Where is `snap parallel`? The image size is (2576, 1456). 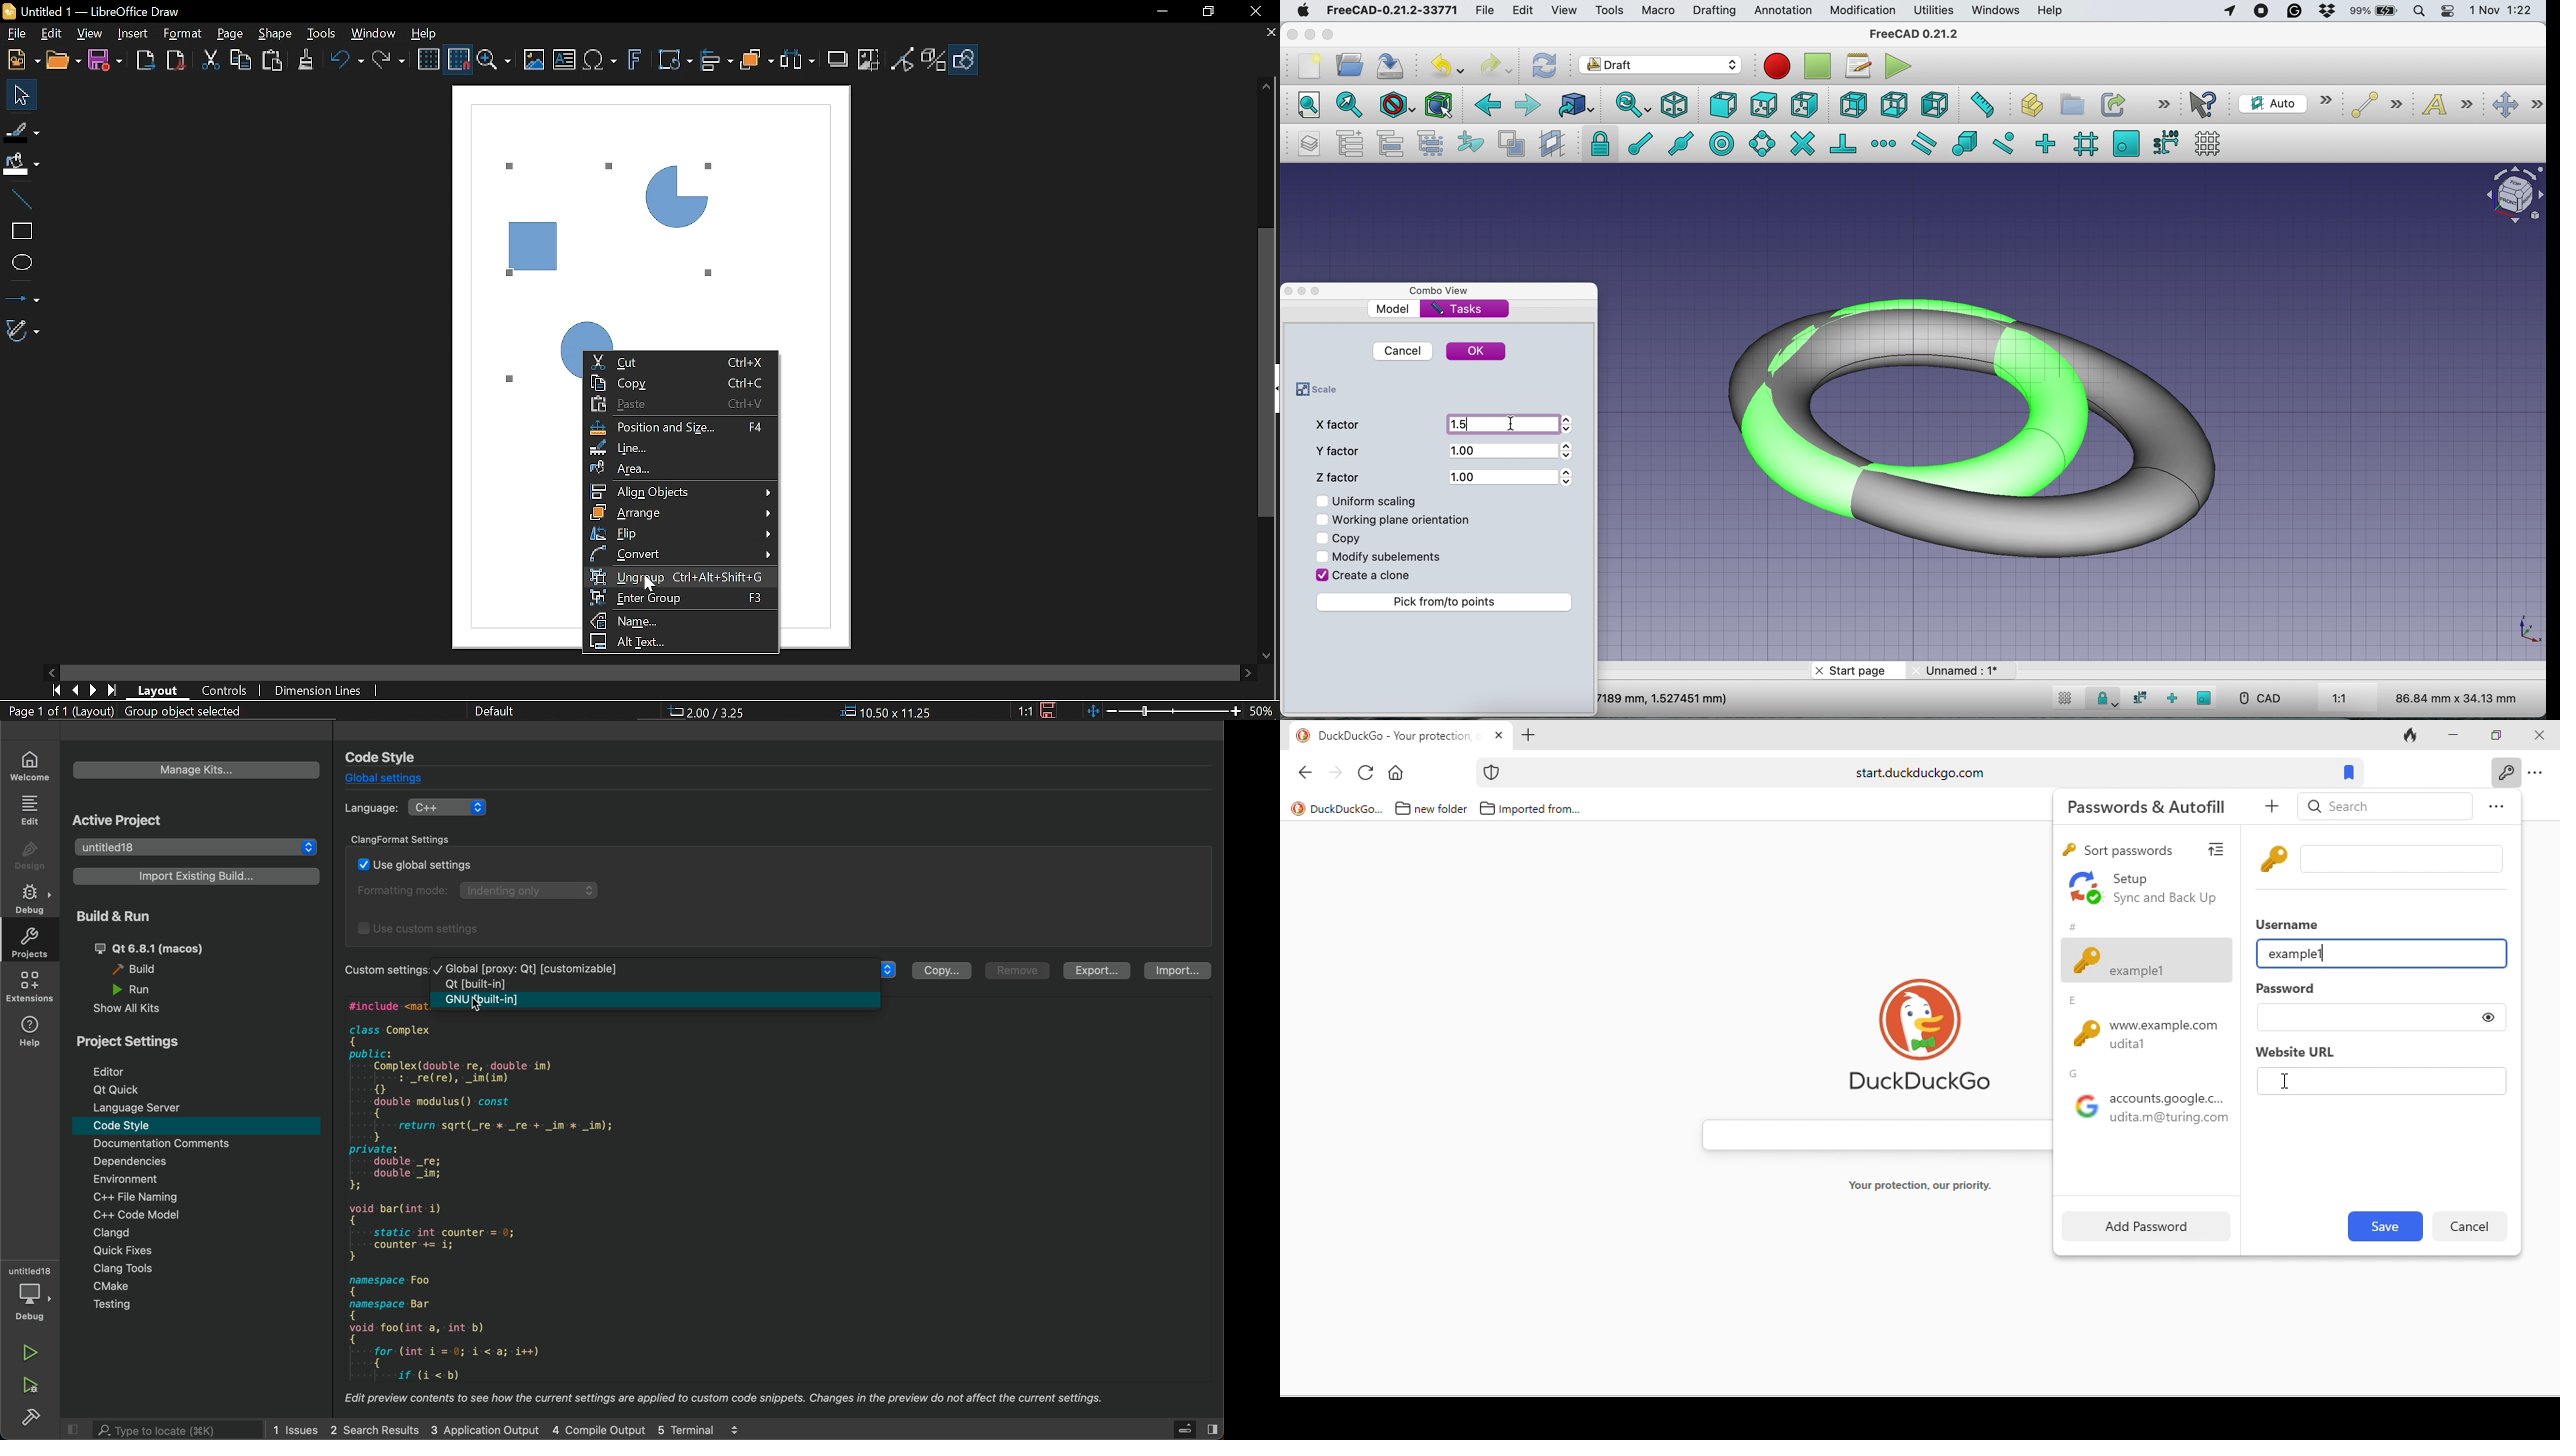
snap parallel is located at coordinates (1927, 143).